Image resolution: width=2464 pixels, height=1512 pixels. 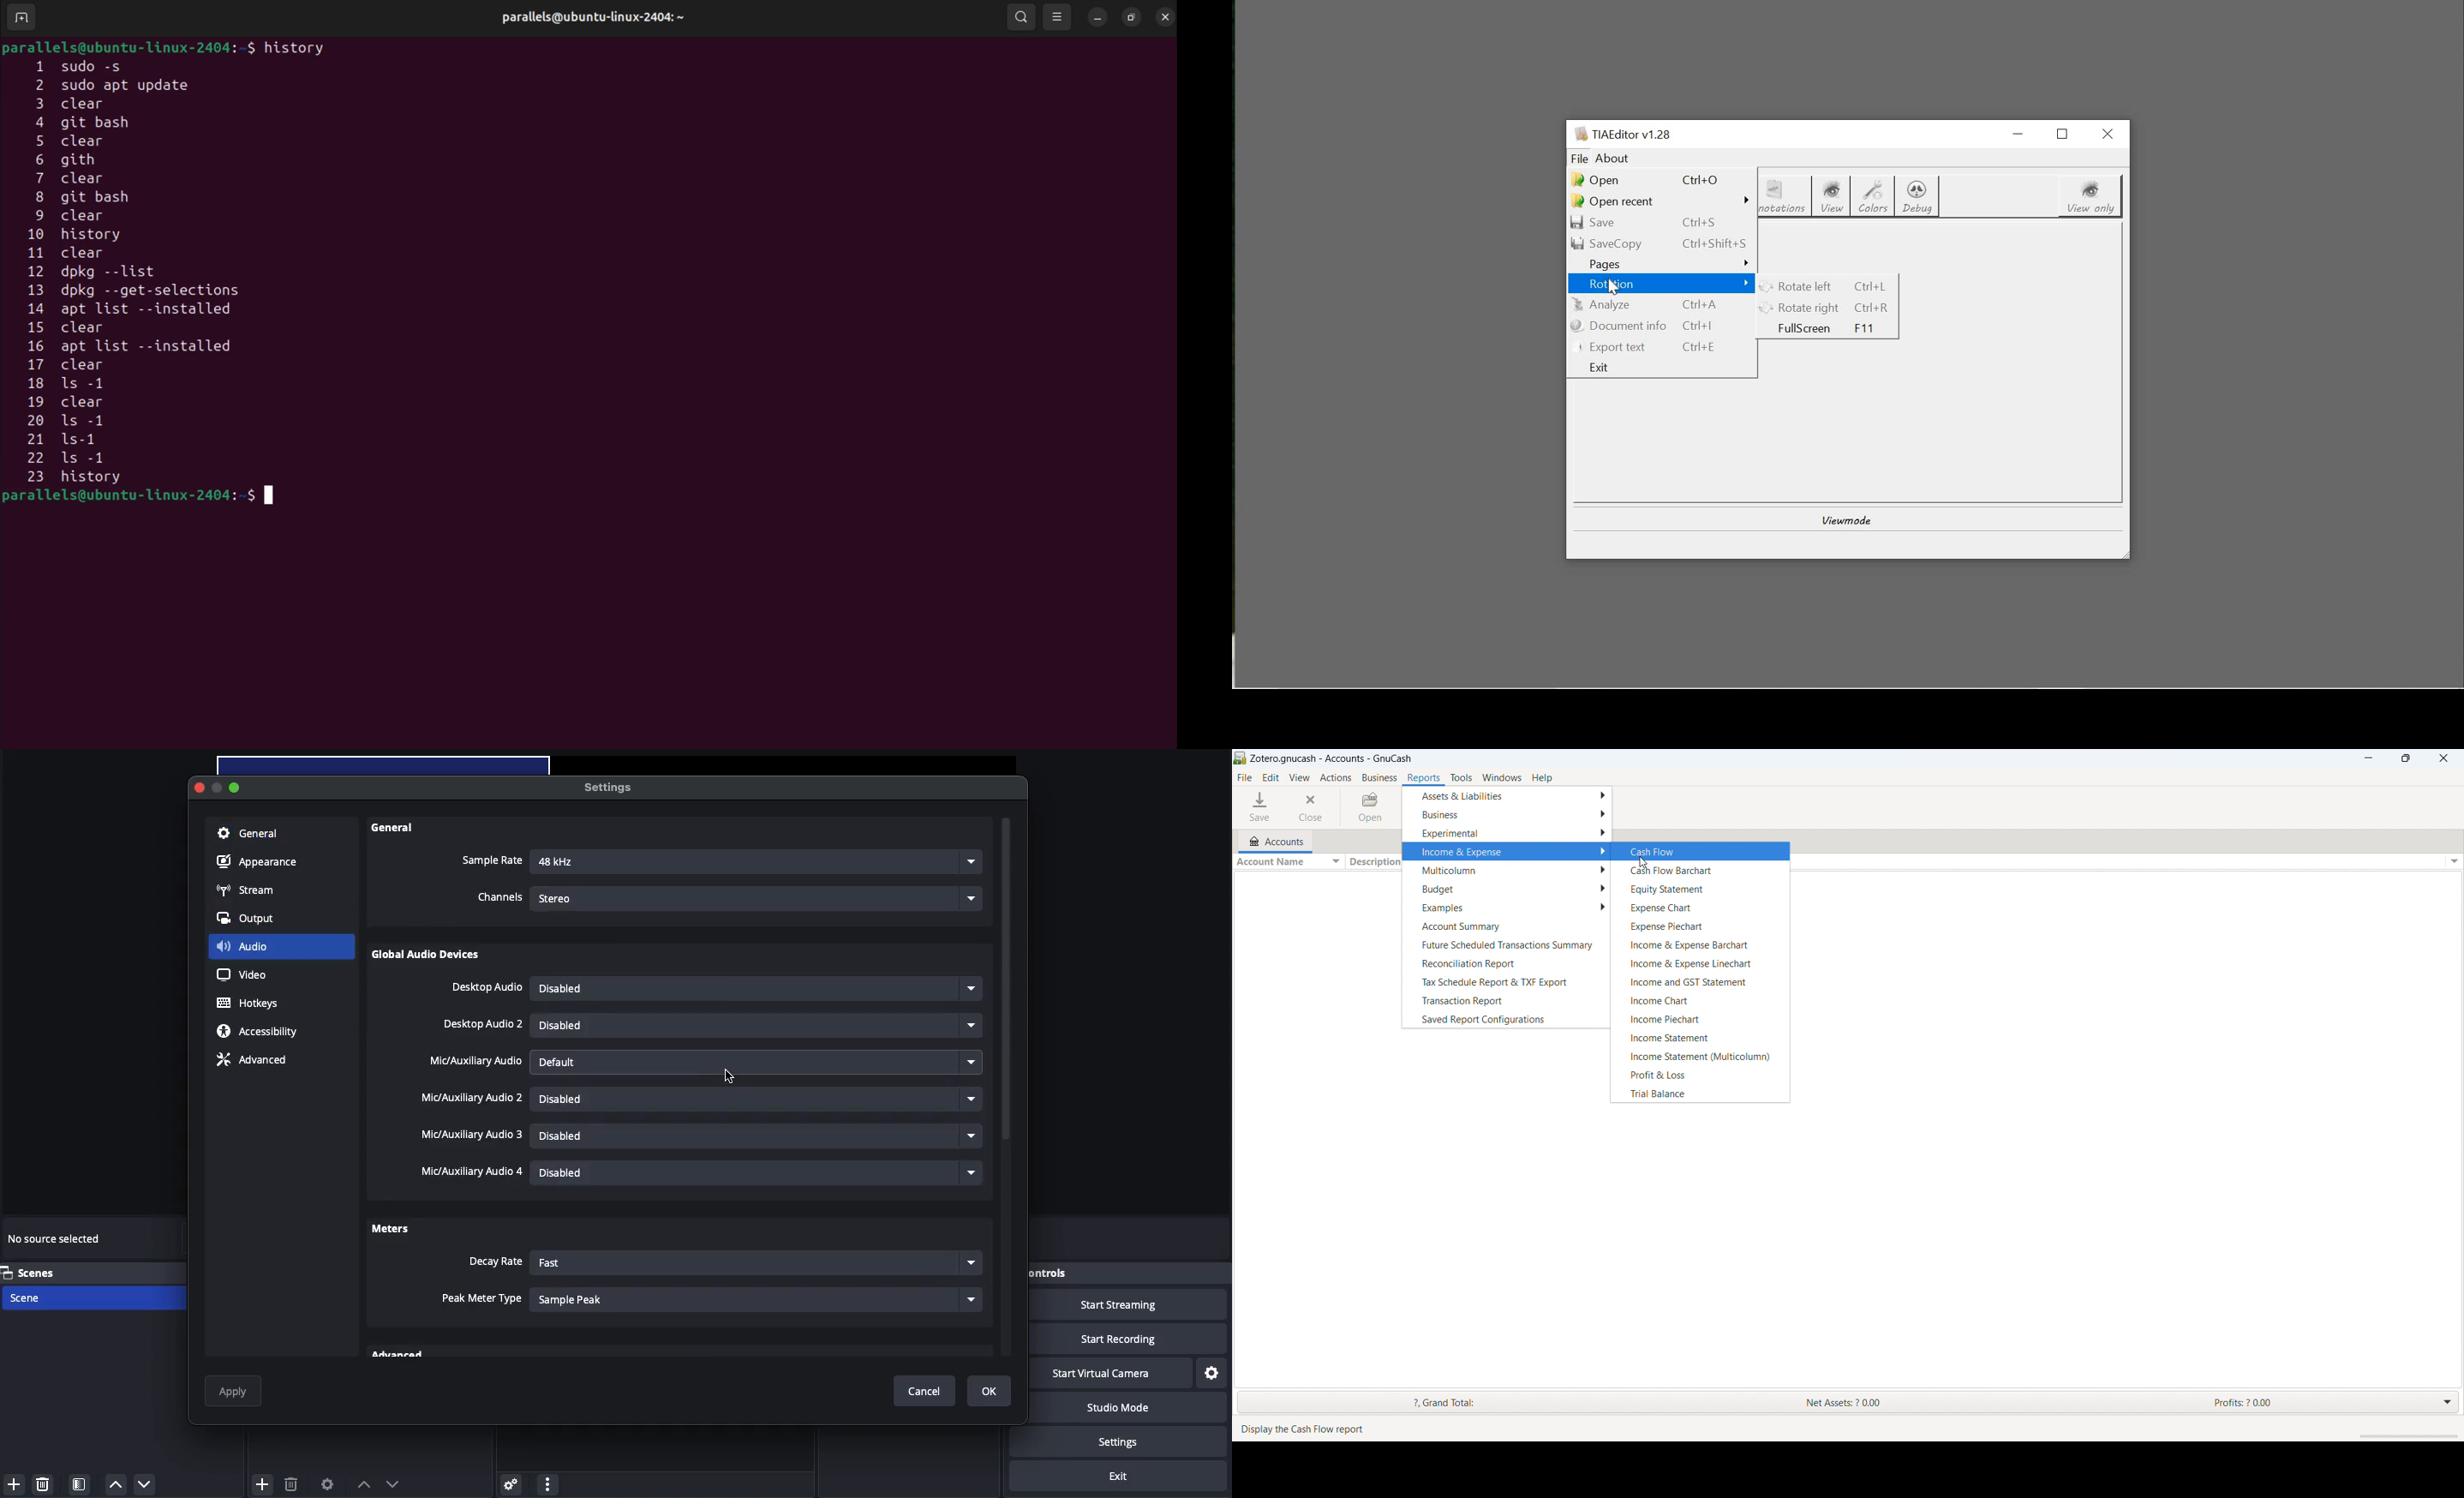 What do you see at coordinates (471, 1098) in the screenshot?
I see `Mic, aux, audio 2` at bounding box center [471, 1098].